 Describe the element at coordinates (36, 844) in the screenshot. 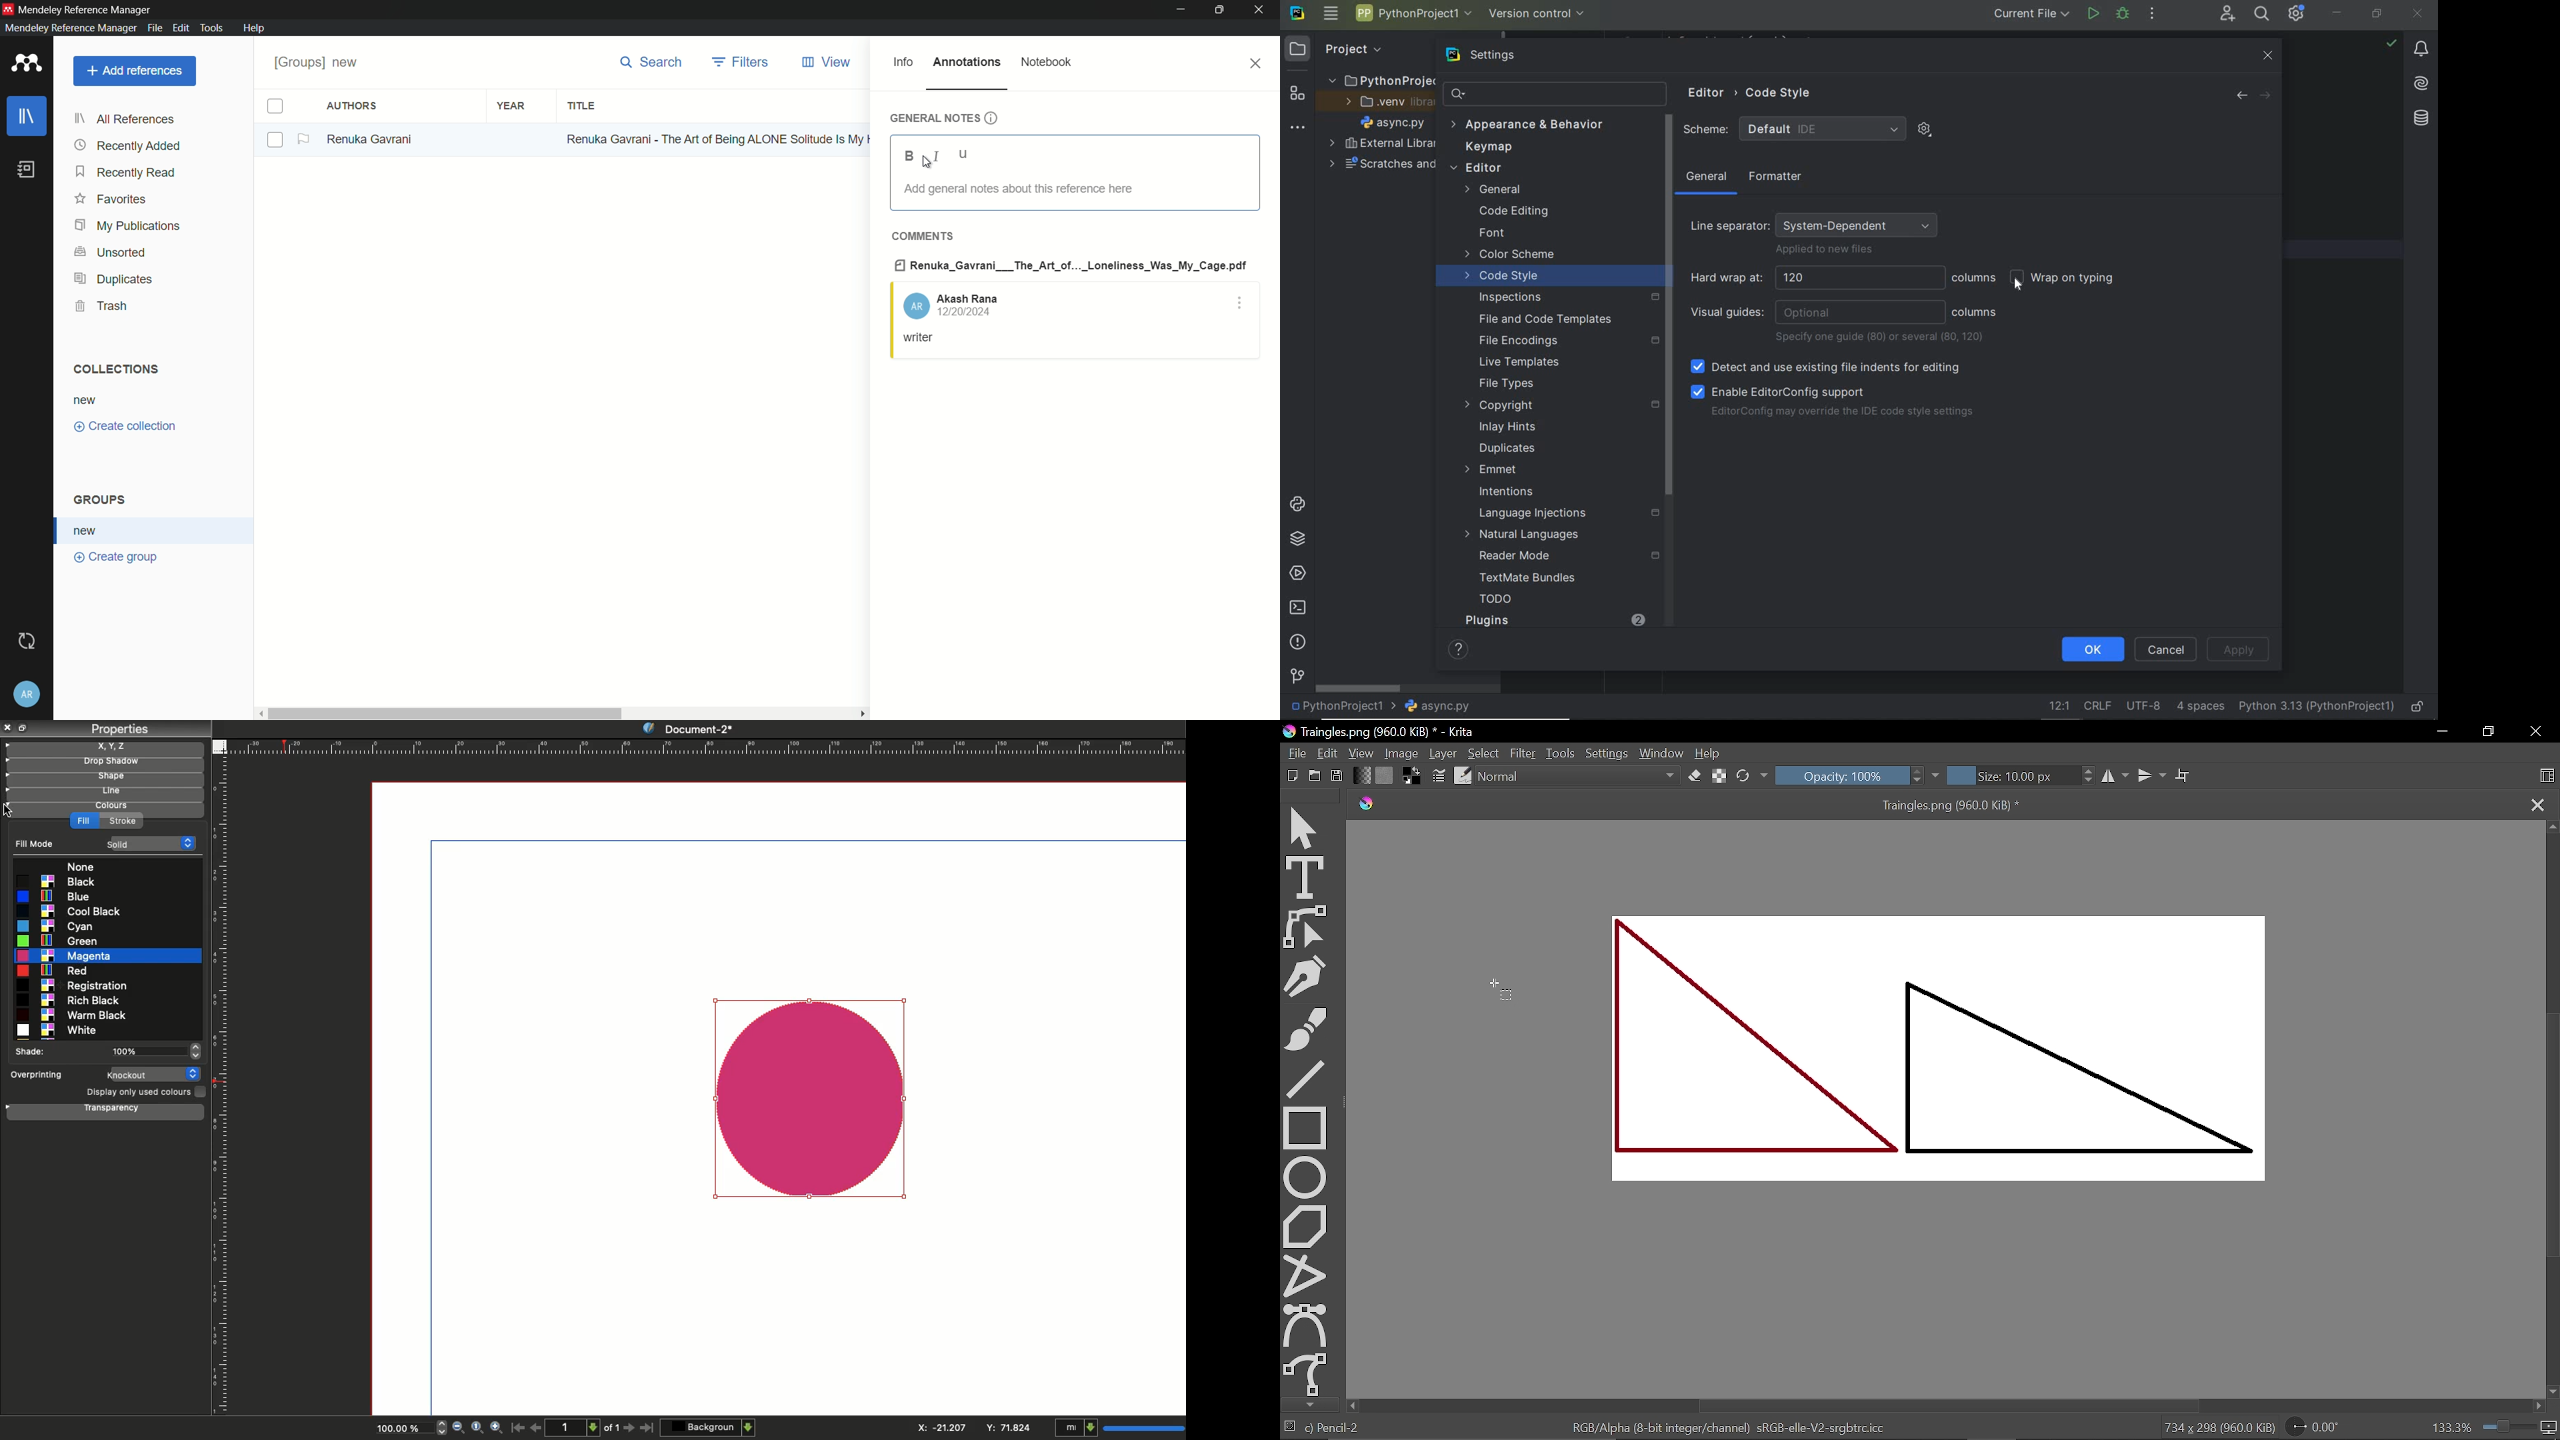

I see `Fill mode` at that location.